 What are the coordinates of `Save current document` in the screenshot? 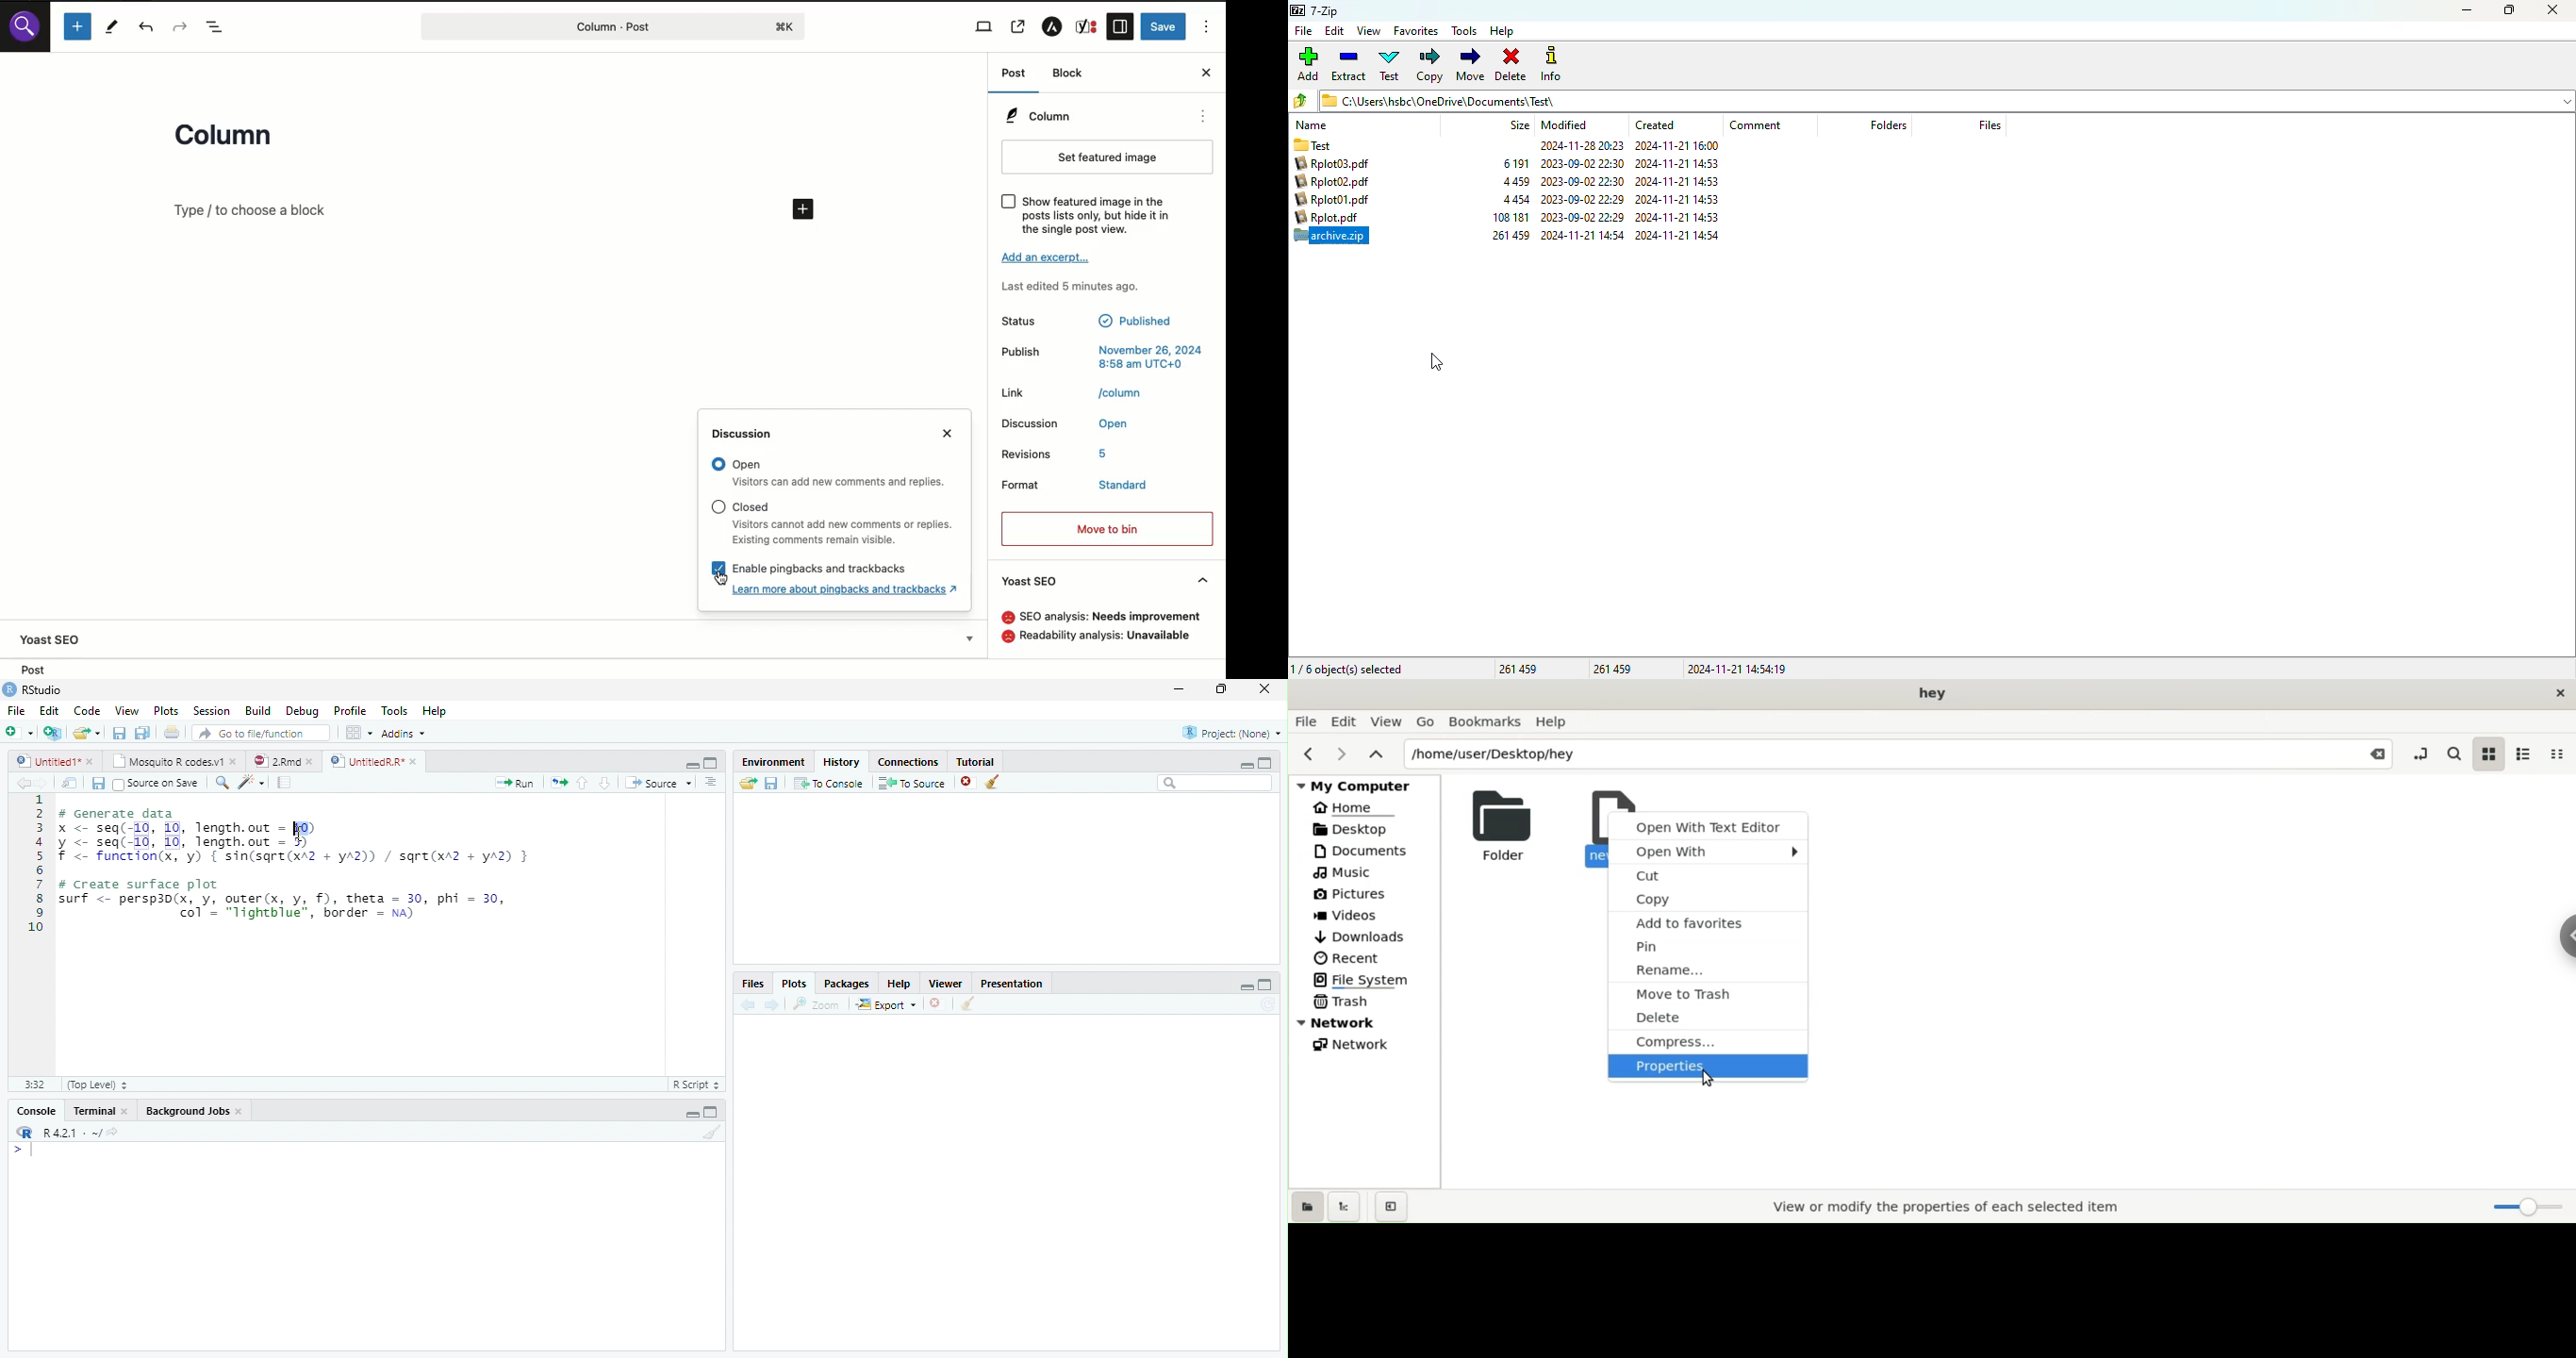 It's located at (118, 732).